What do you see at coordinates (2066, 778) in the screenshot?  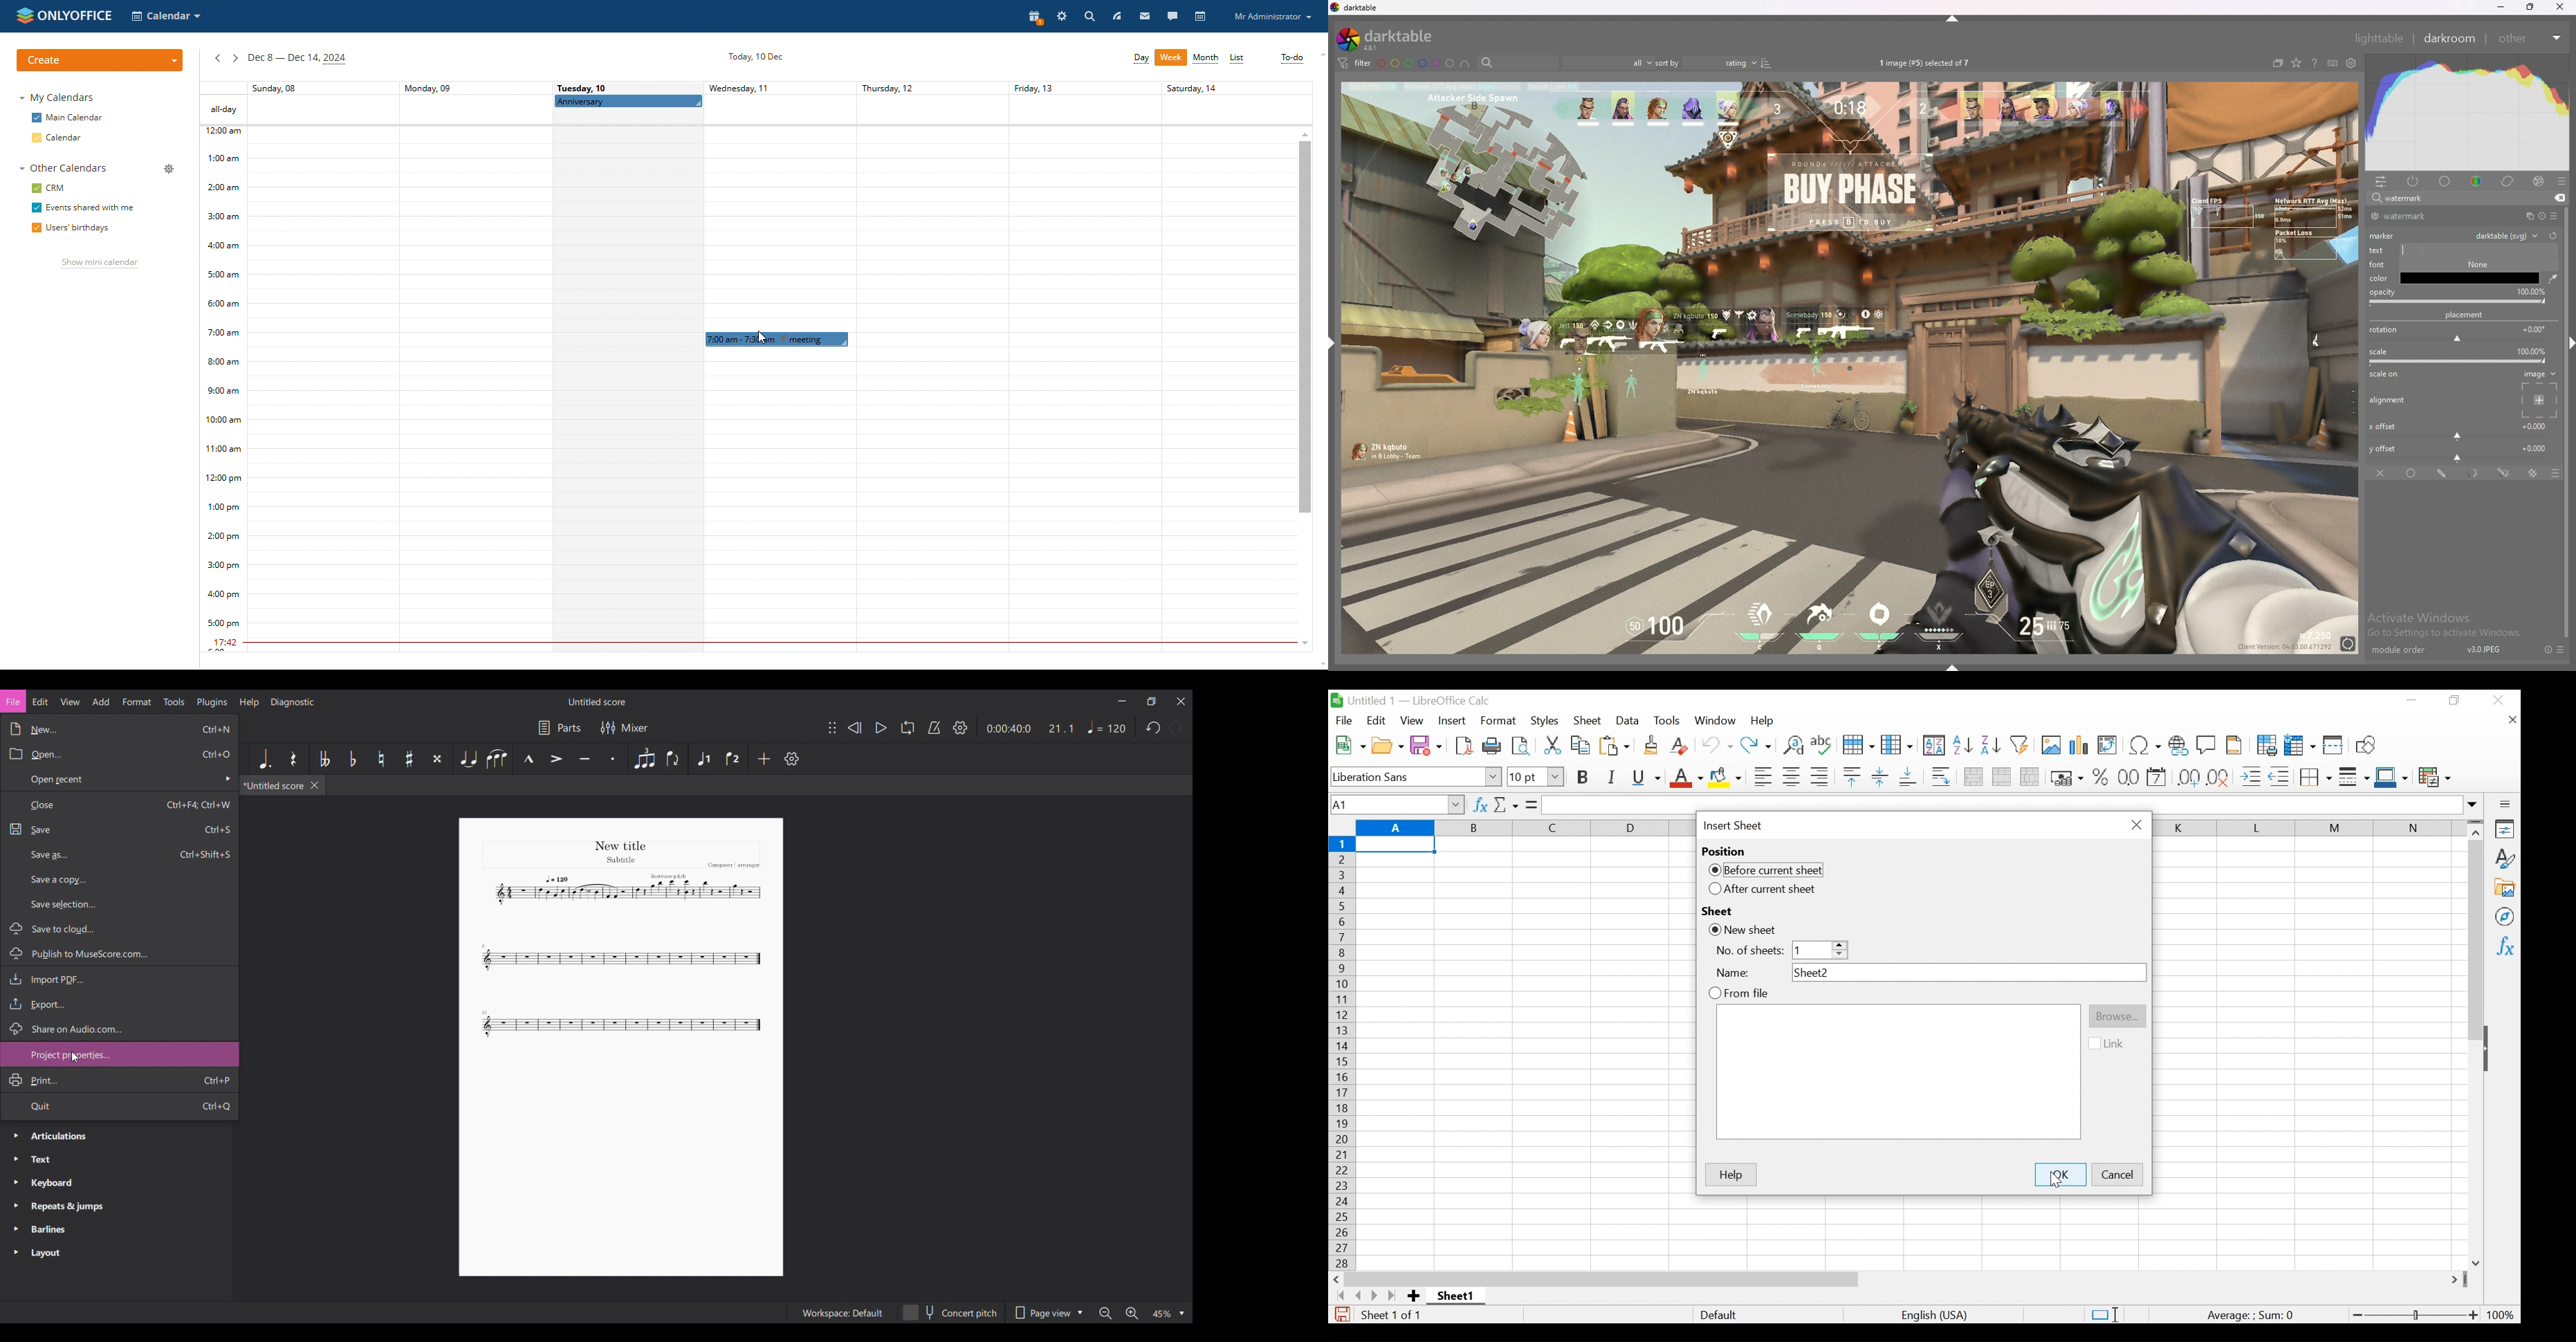 I see `Format as currency` at bounding box center [2066, 778].